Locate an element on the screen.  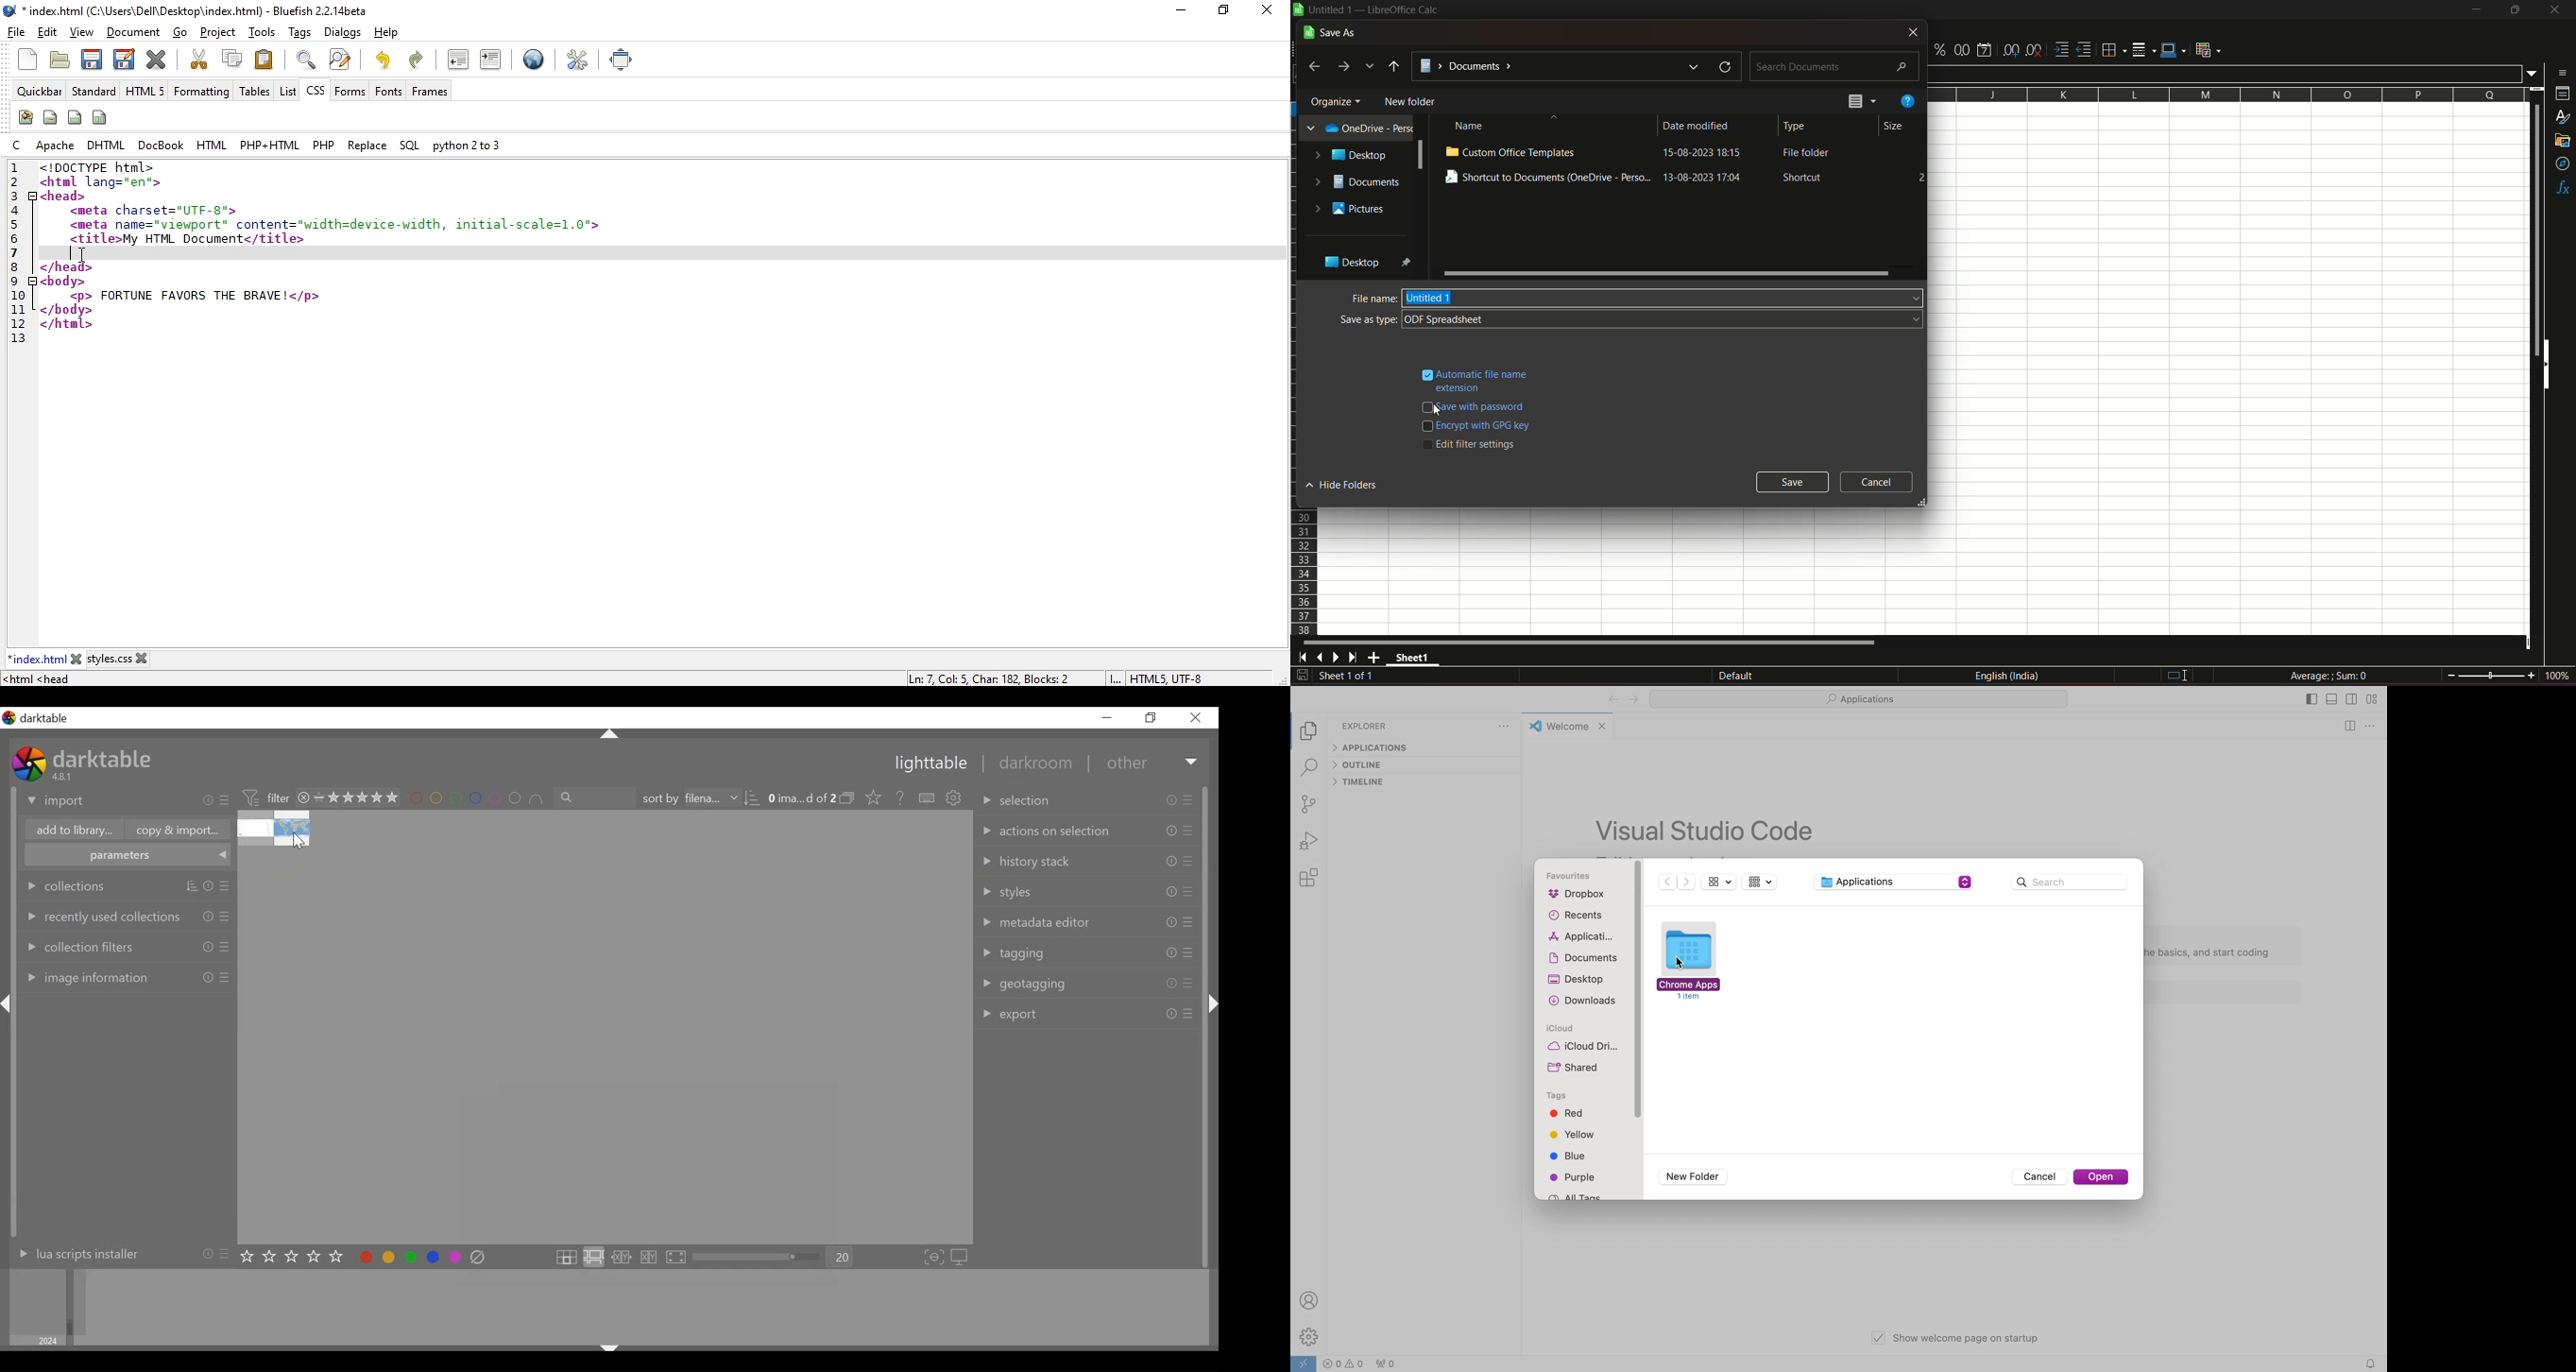
 is located at coordinates (207, 948).